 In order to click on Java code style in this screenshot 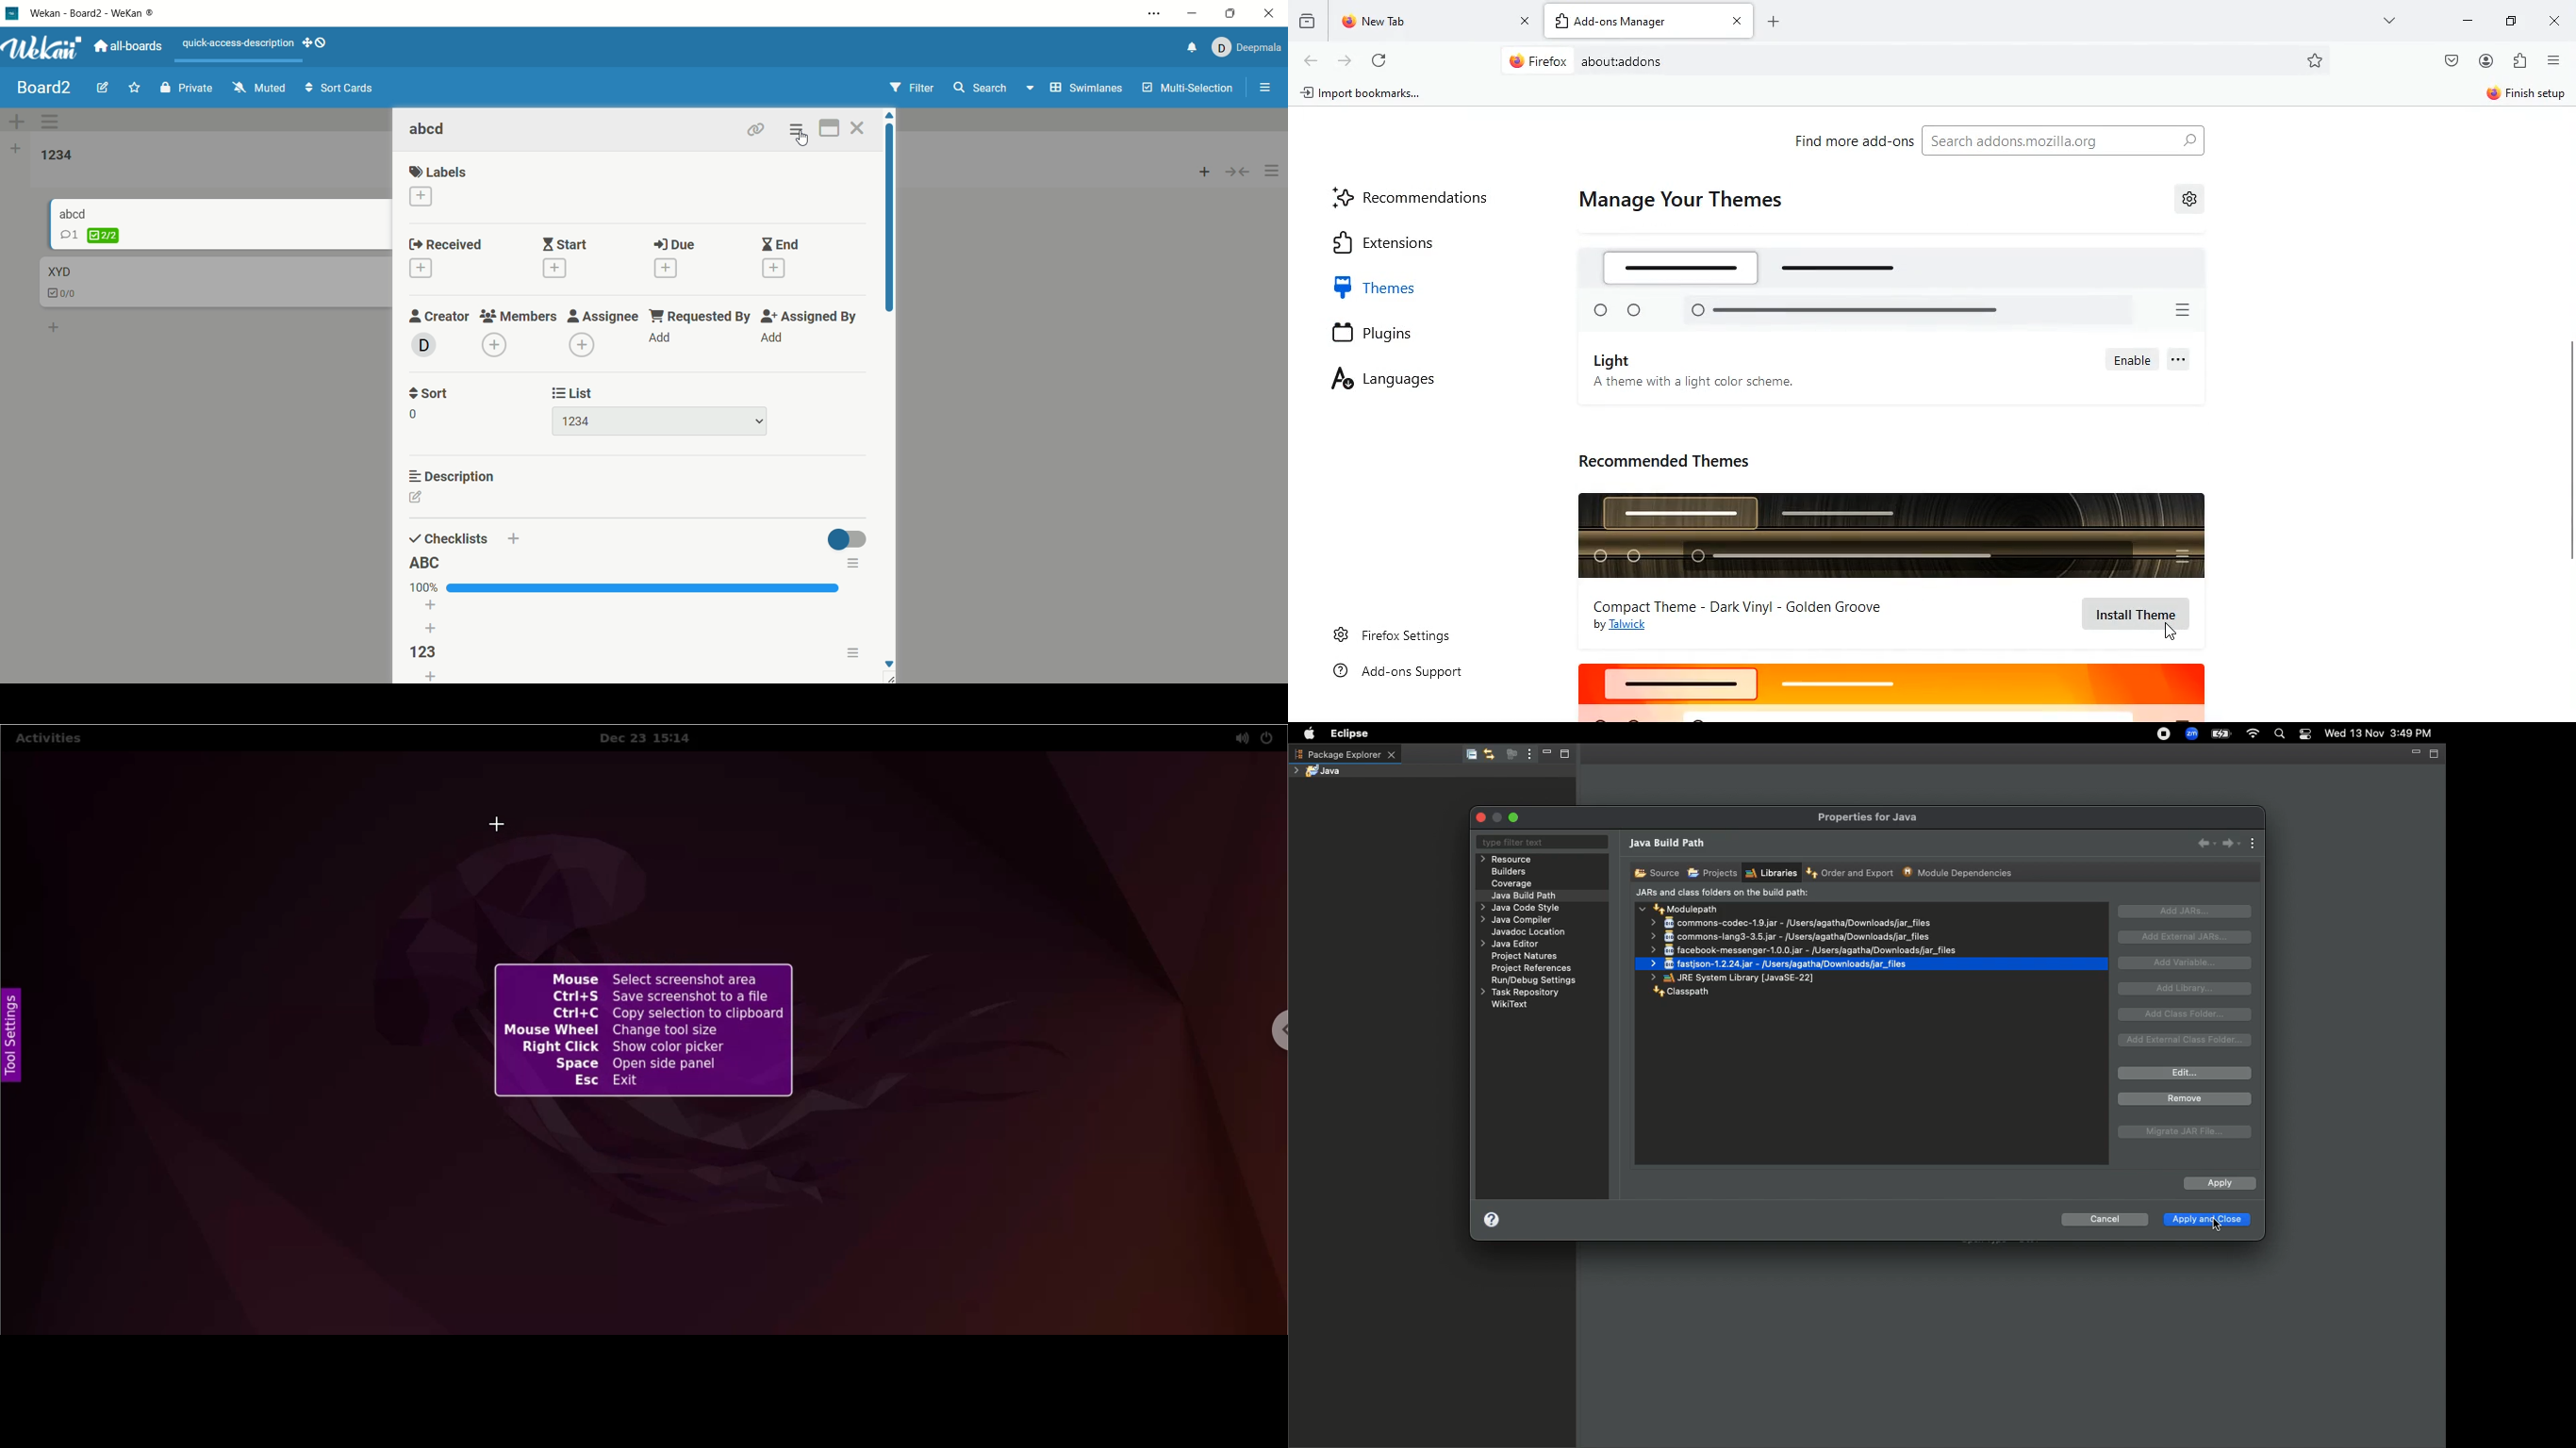, I will do `click(1518, 909)`.